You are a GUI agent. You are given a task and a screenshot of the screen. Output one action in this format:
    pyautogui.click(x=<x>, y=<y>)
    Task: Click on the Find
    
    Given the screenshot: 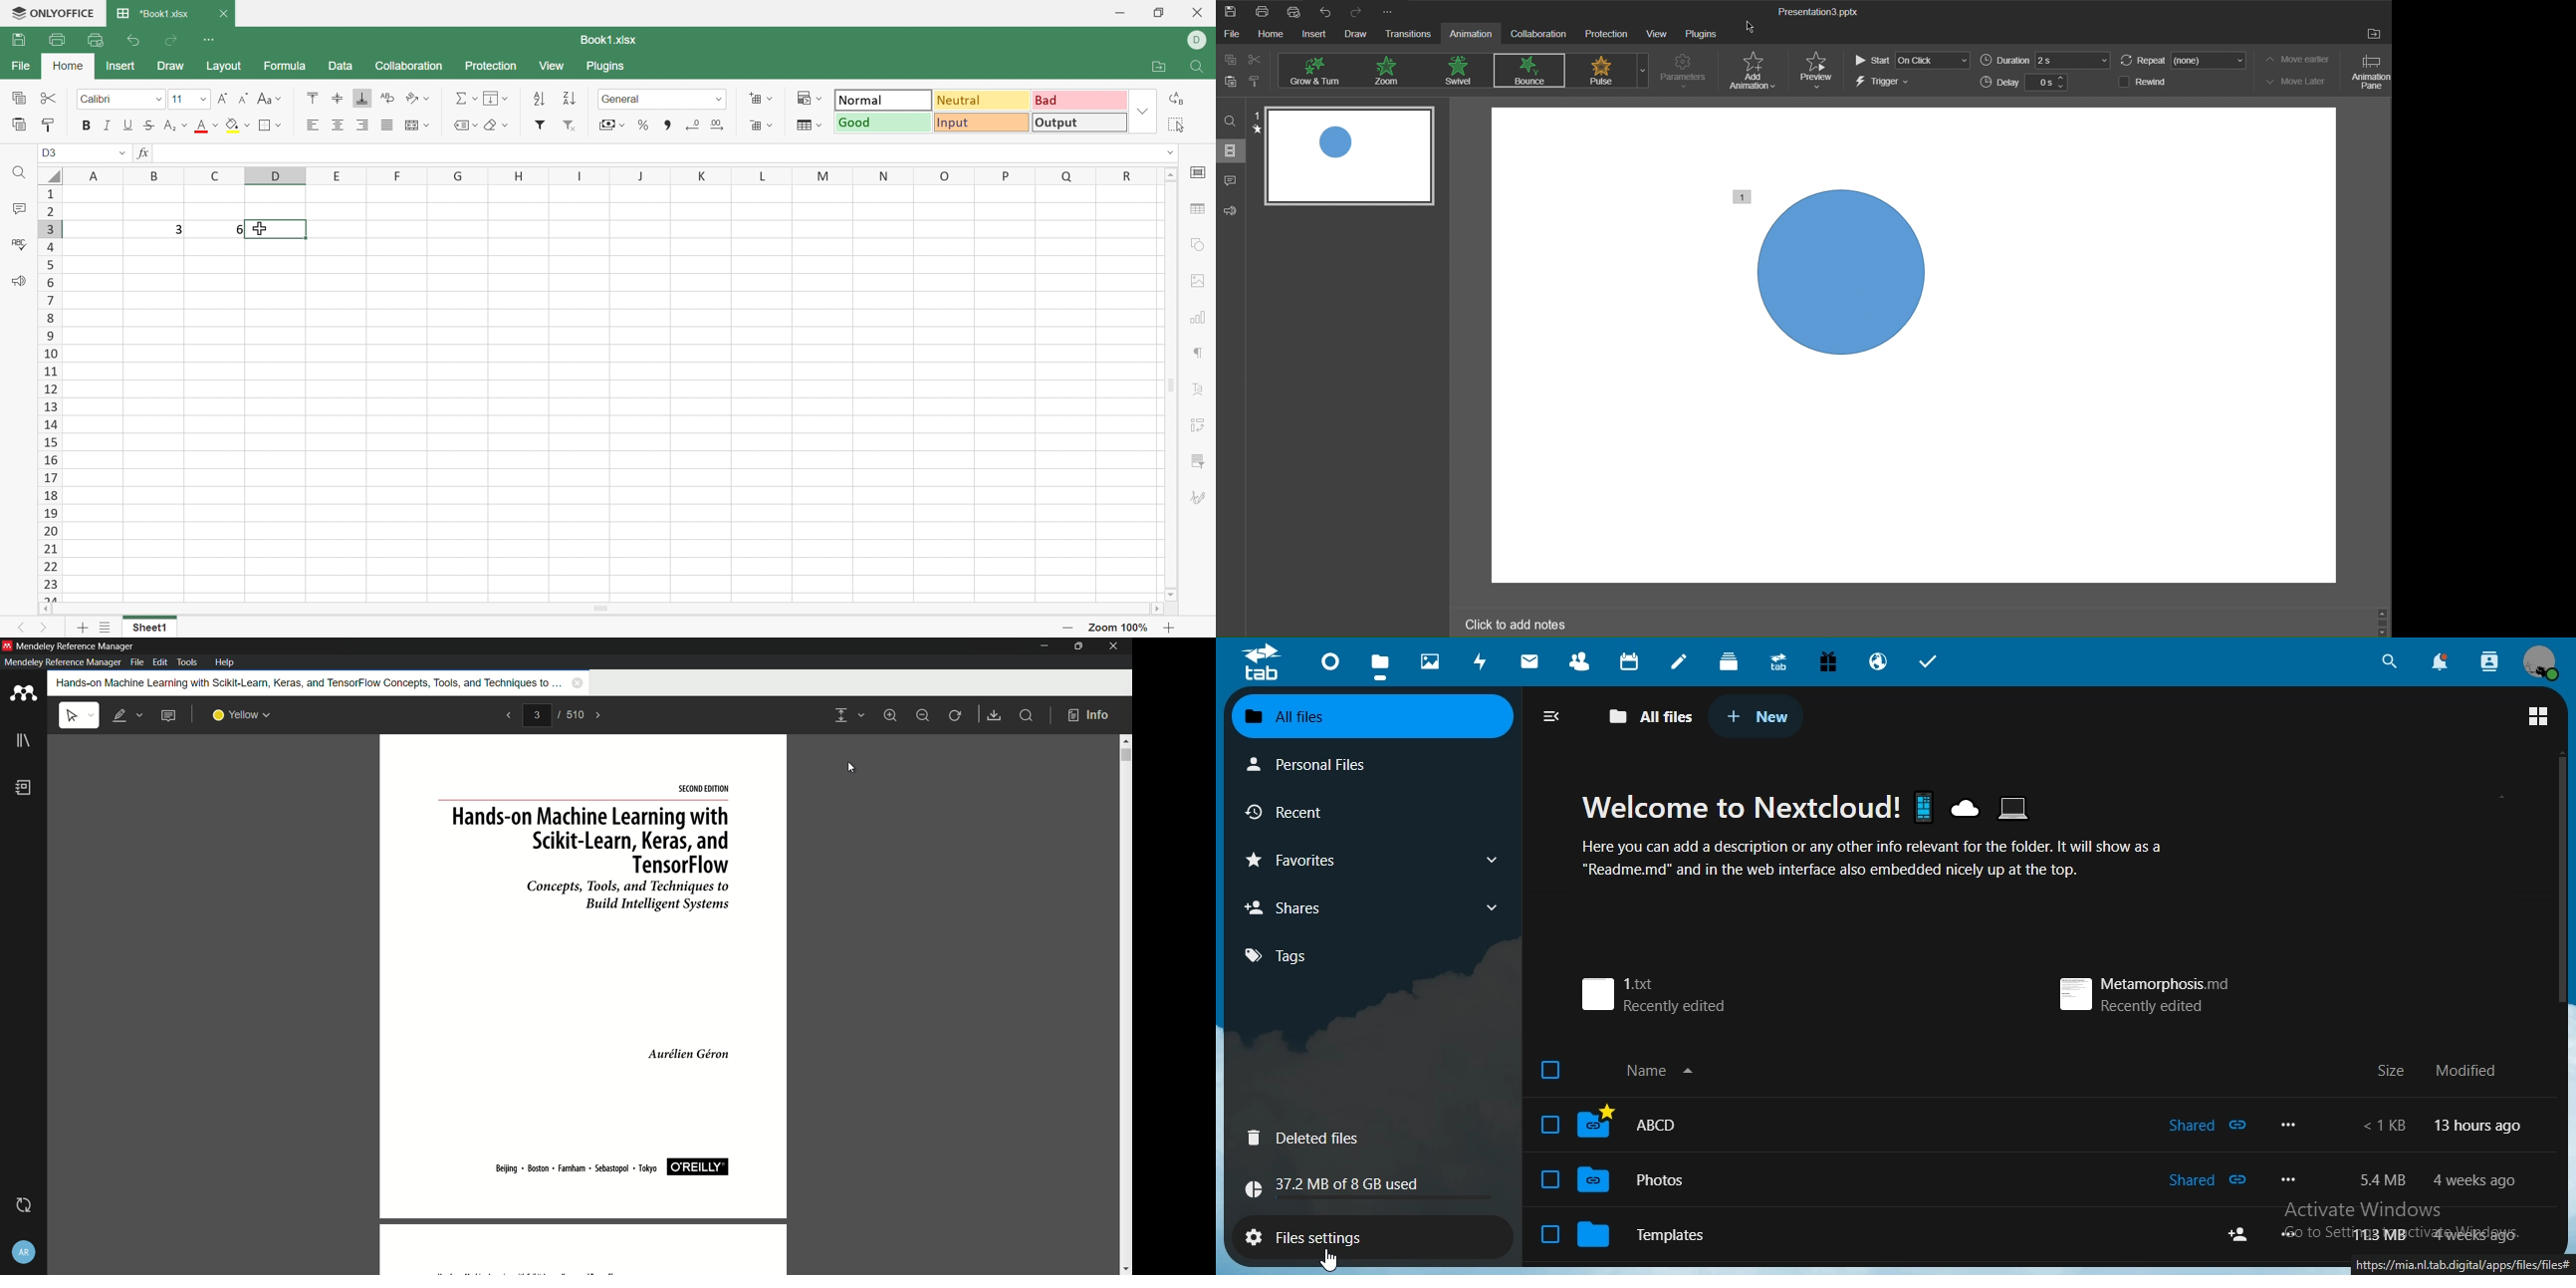 What is the action you would take?
    pyautogui.click(x=22, y=175)
    